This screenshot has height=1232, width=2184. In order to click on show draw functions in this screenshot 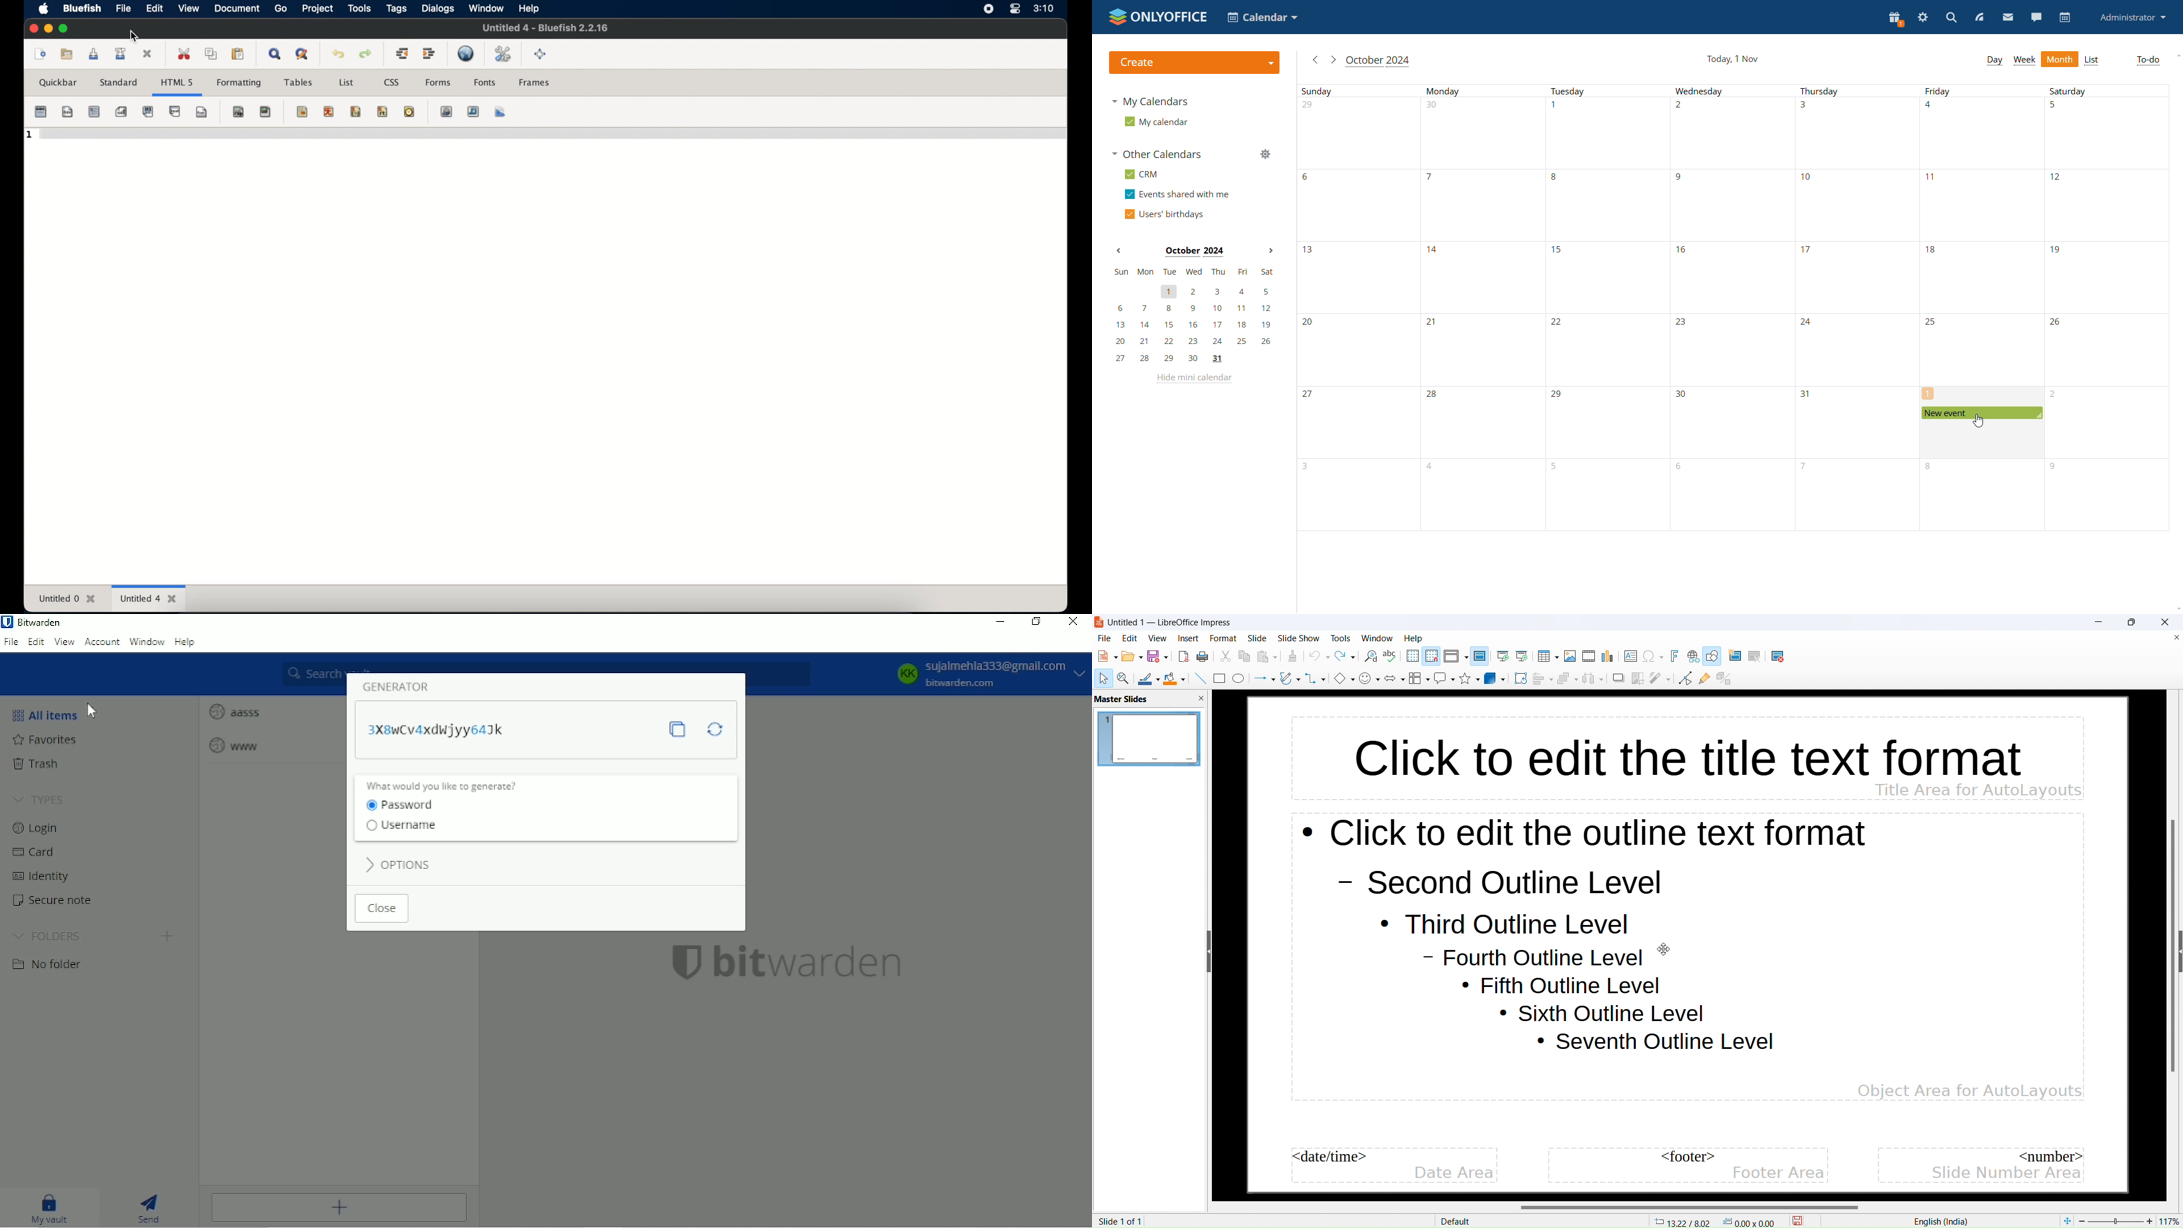, I will do `click(1713, 656)`.